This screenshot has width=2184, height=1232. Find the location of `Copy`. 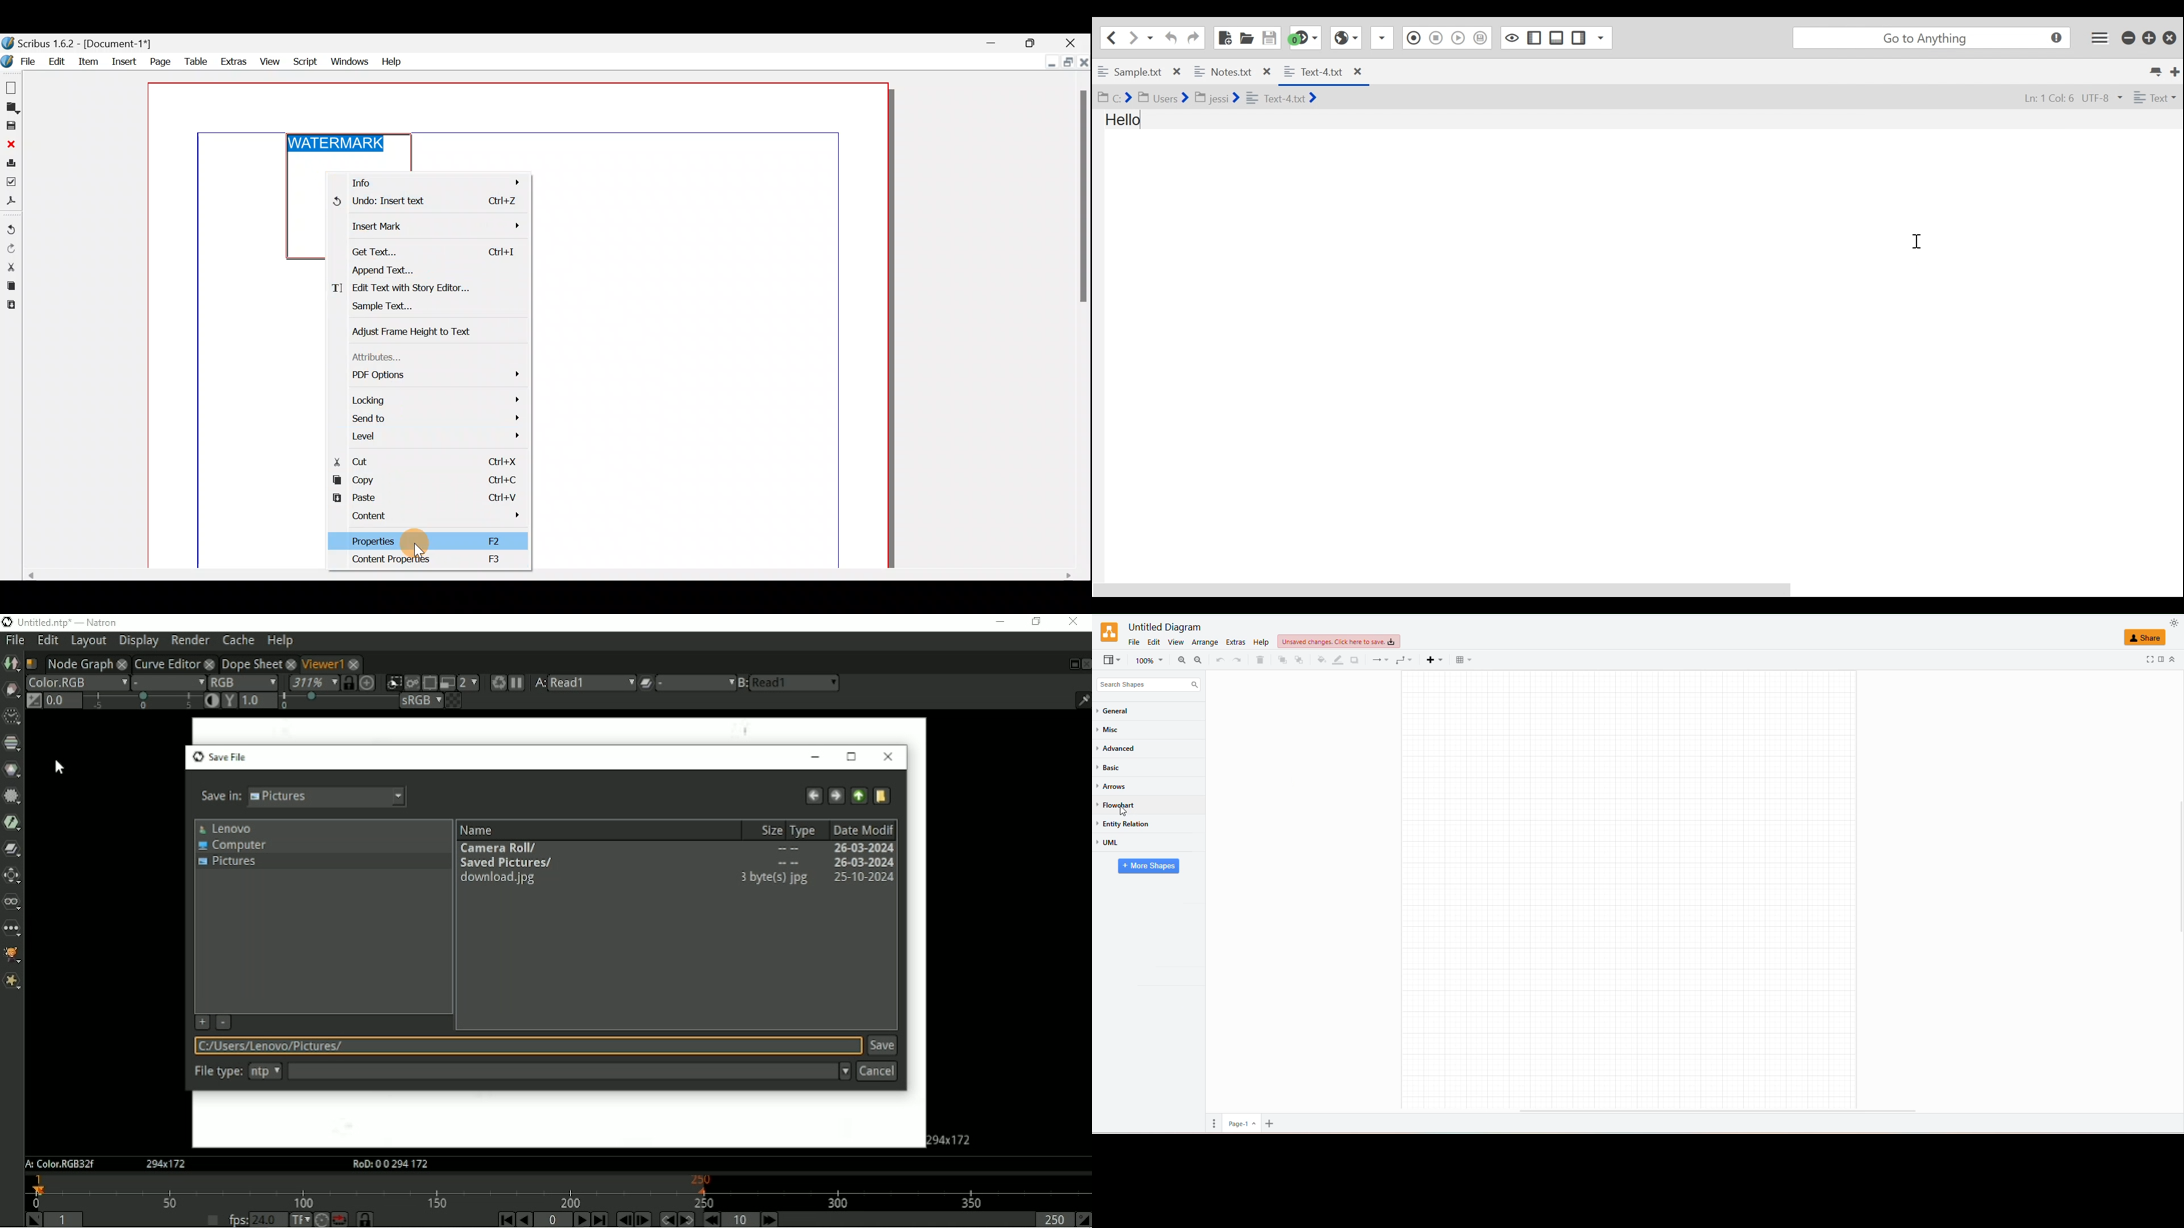

Copy is located at coordinates (9, 287).